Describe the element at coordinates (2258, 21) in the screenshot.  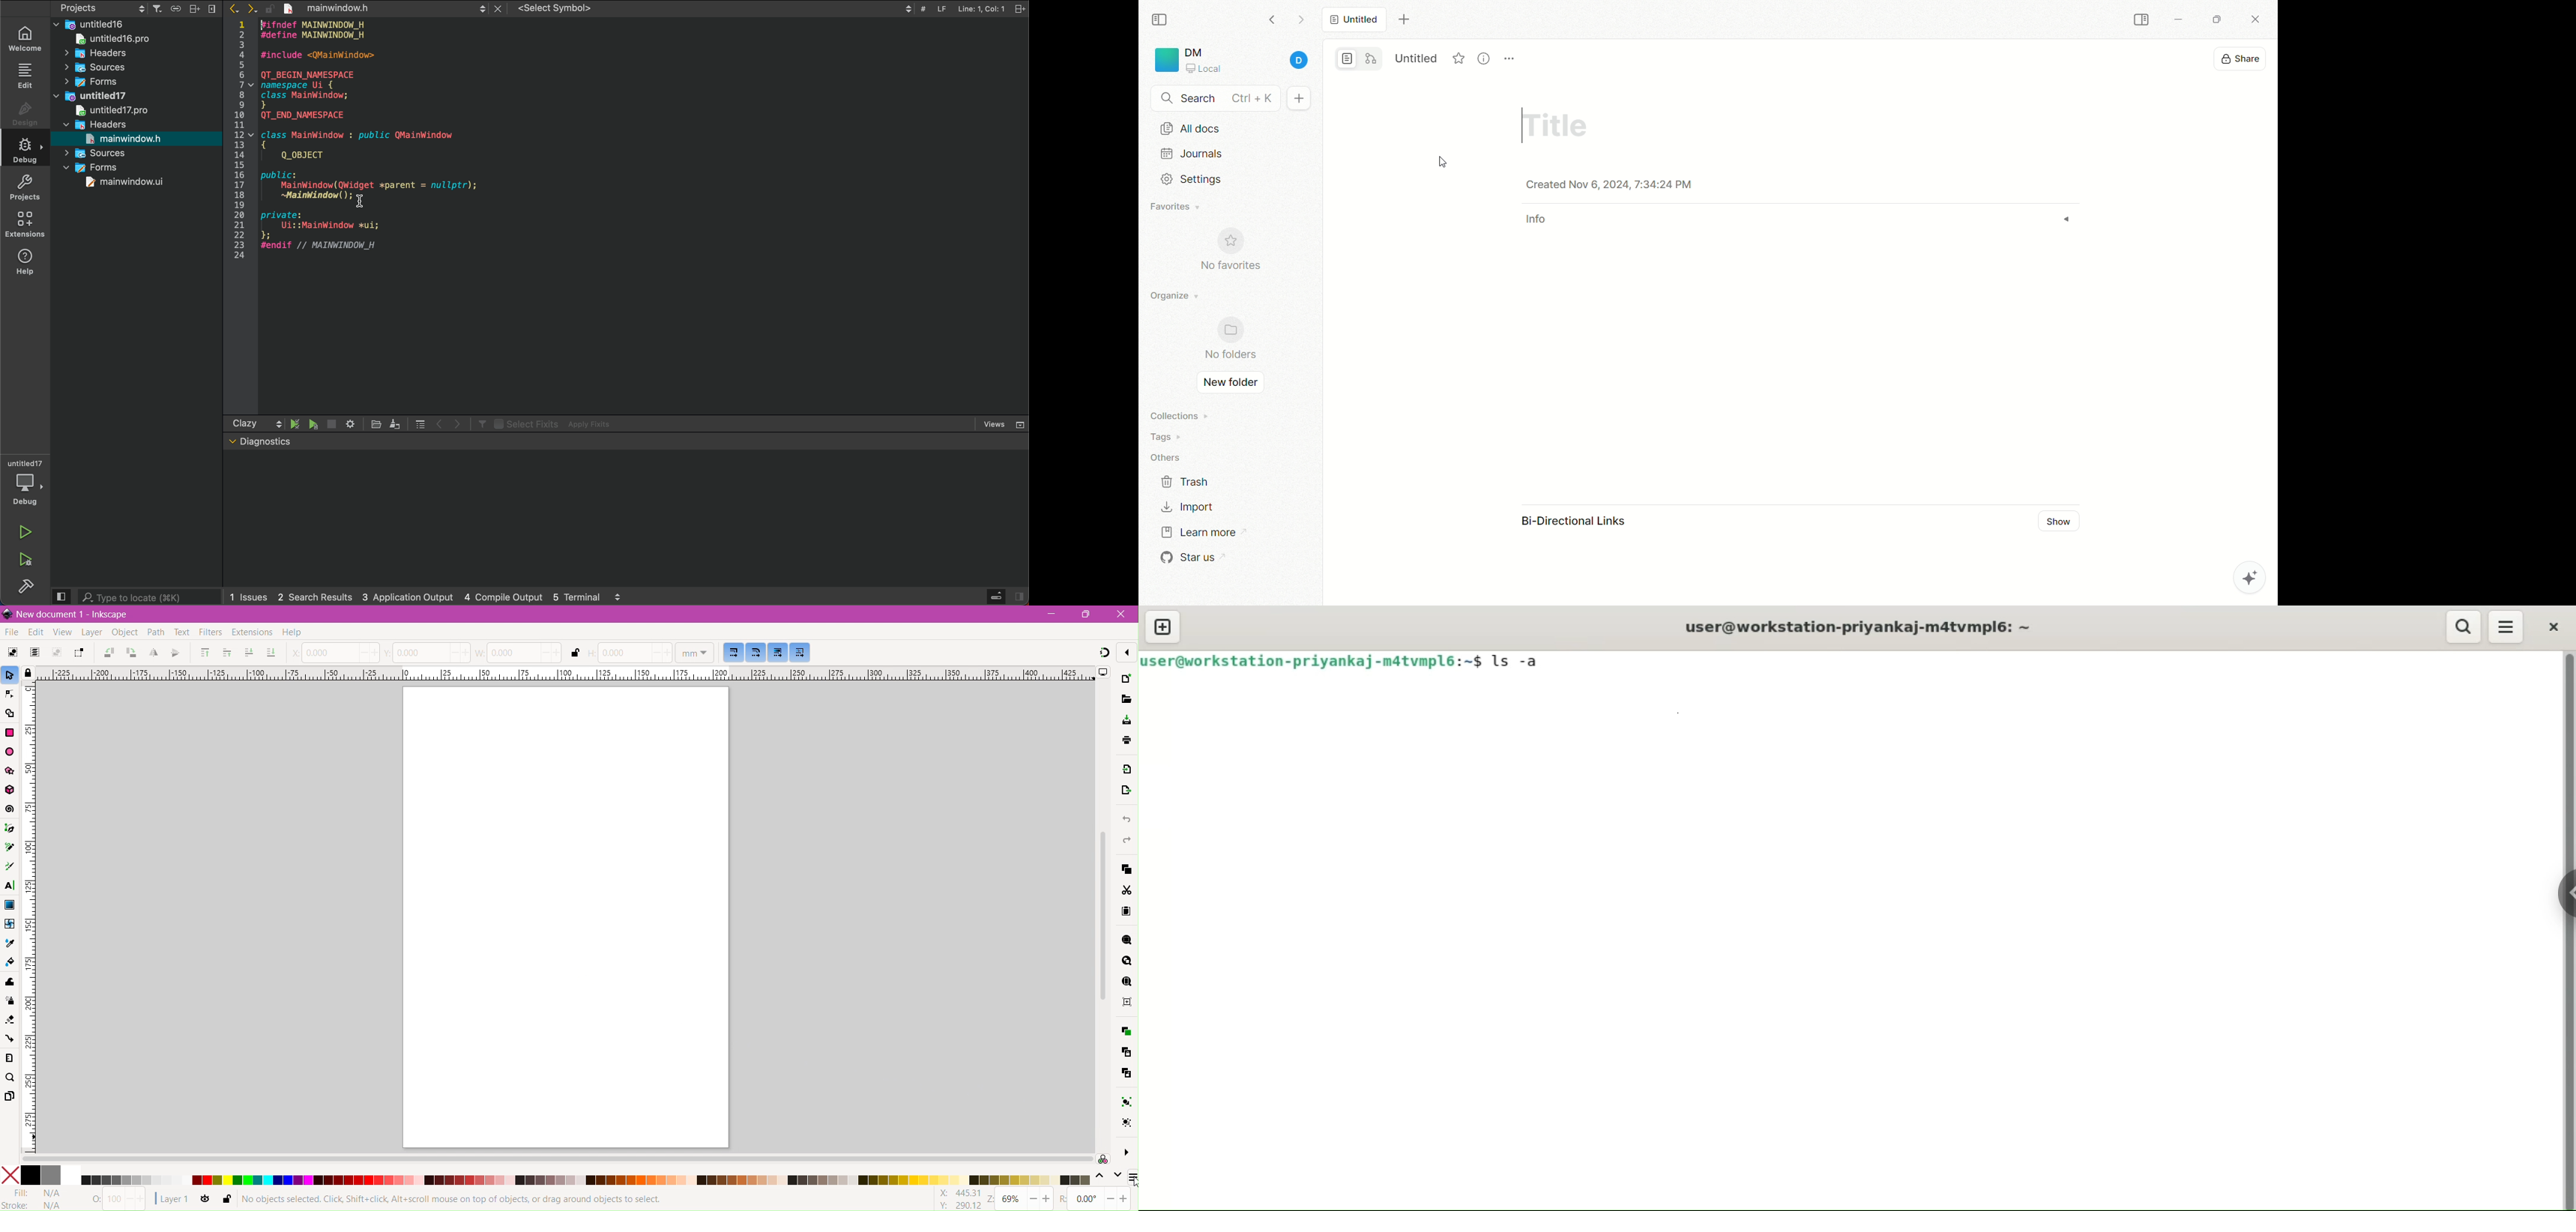
I see `close` at that location.